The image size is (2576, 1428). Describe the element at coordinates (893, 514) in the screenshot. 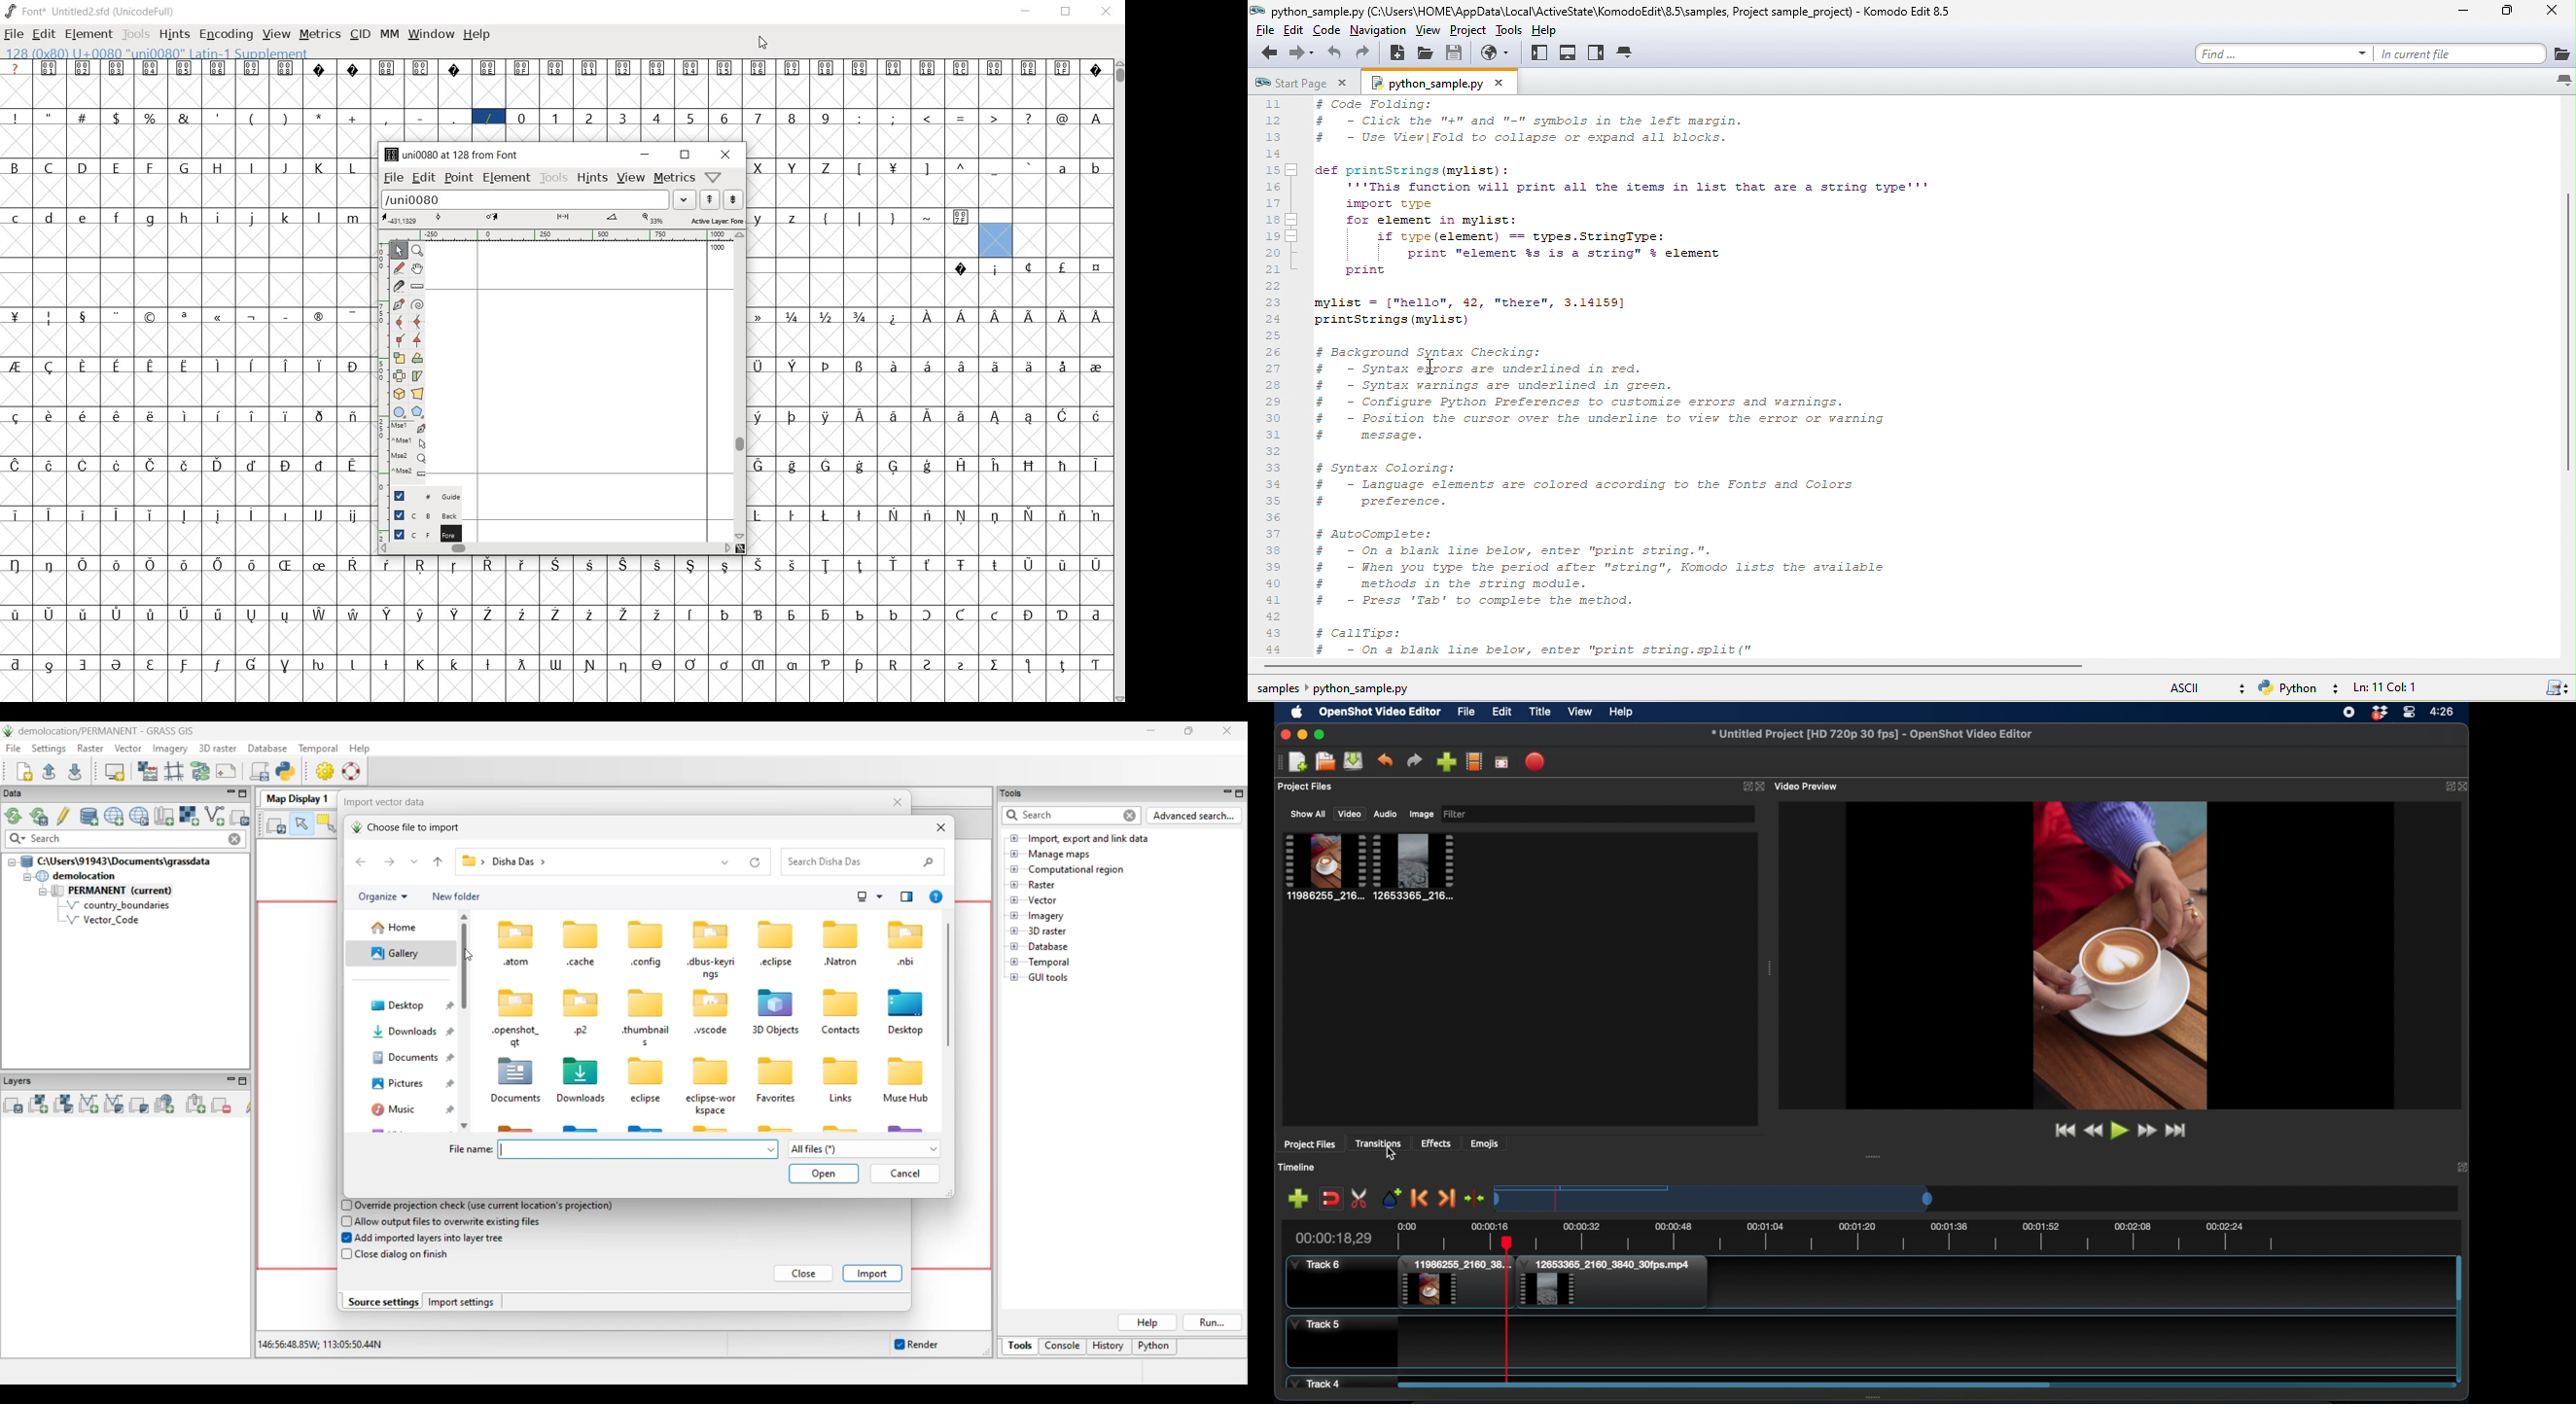

I see `glyph` at that location.